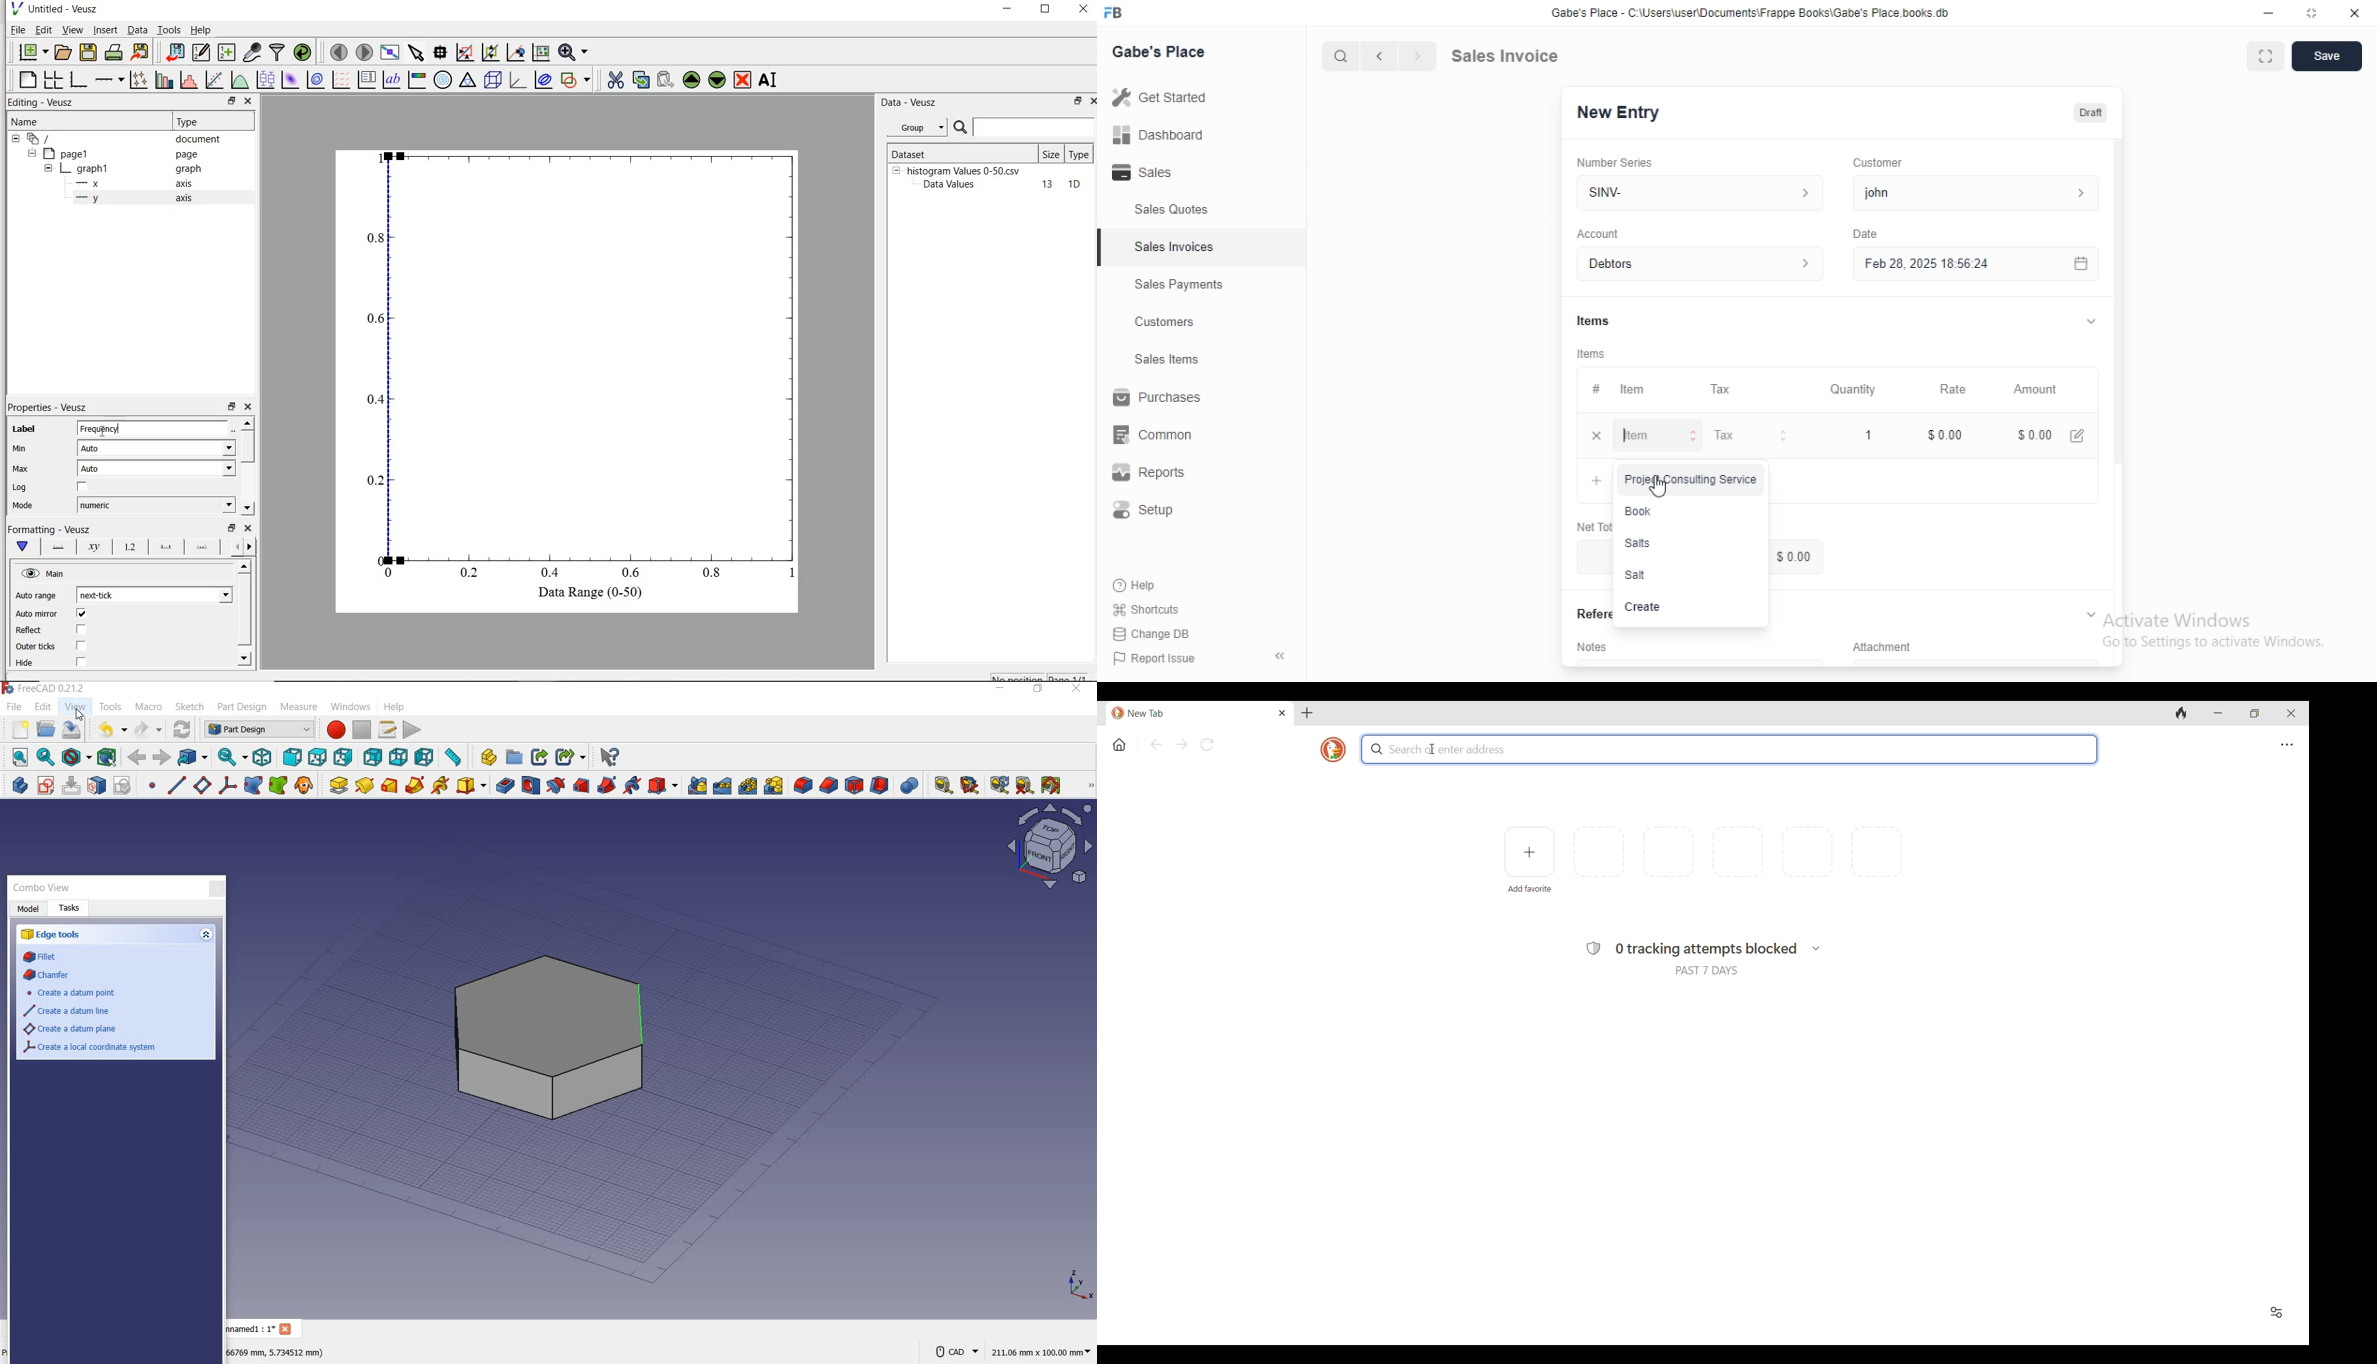  I want to click on tem, so click(1638, 389).